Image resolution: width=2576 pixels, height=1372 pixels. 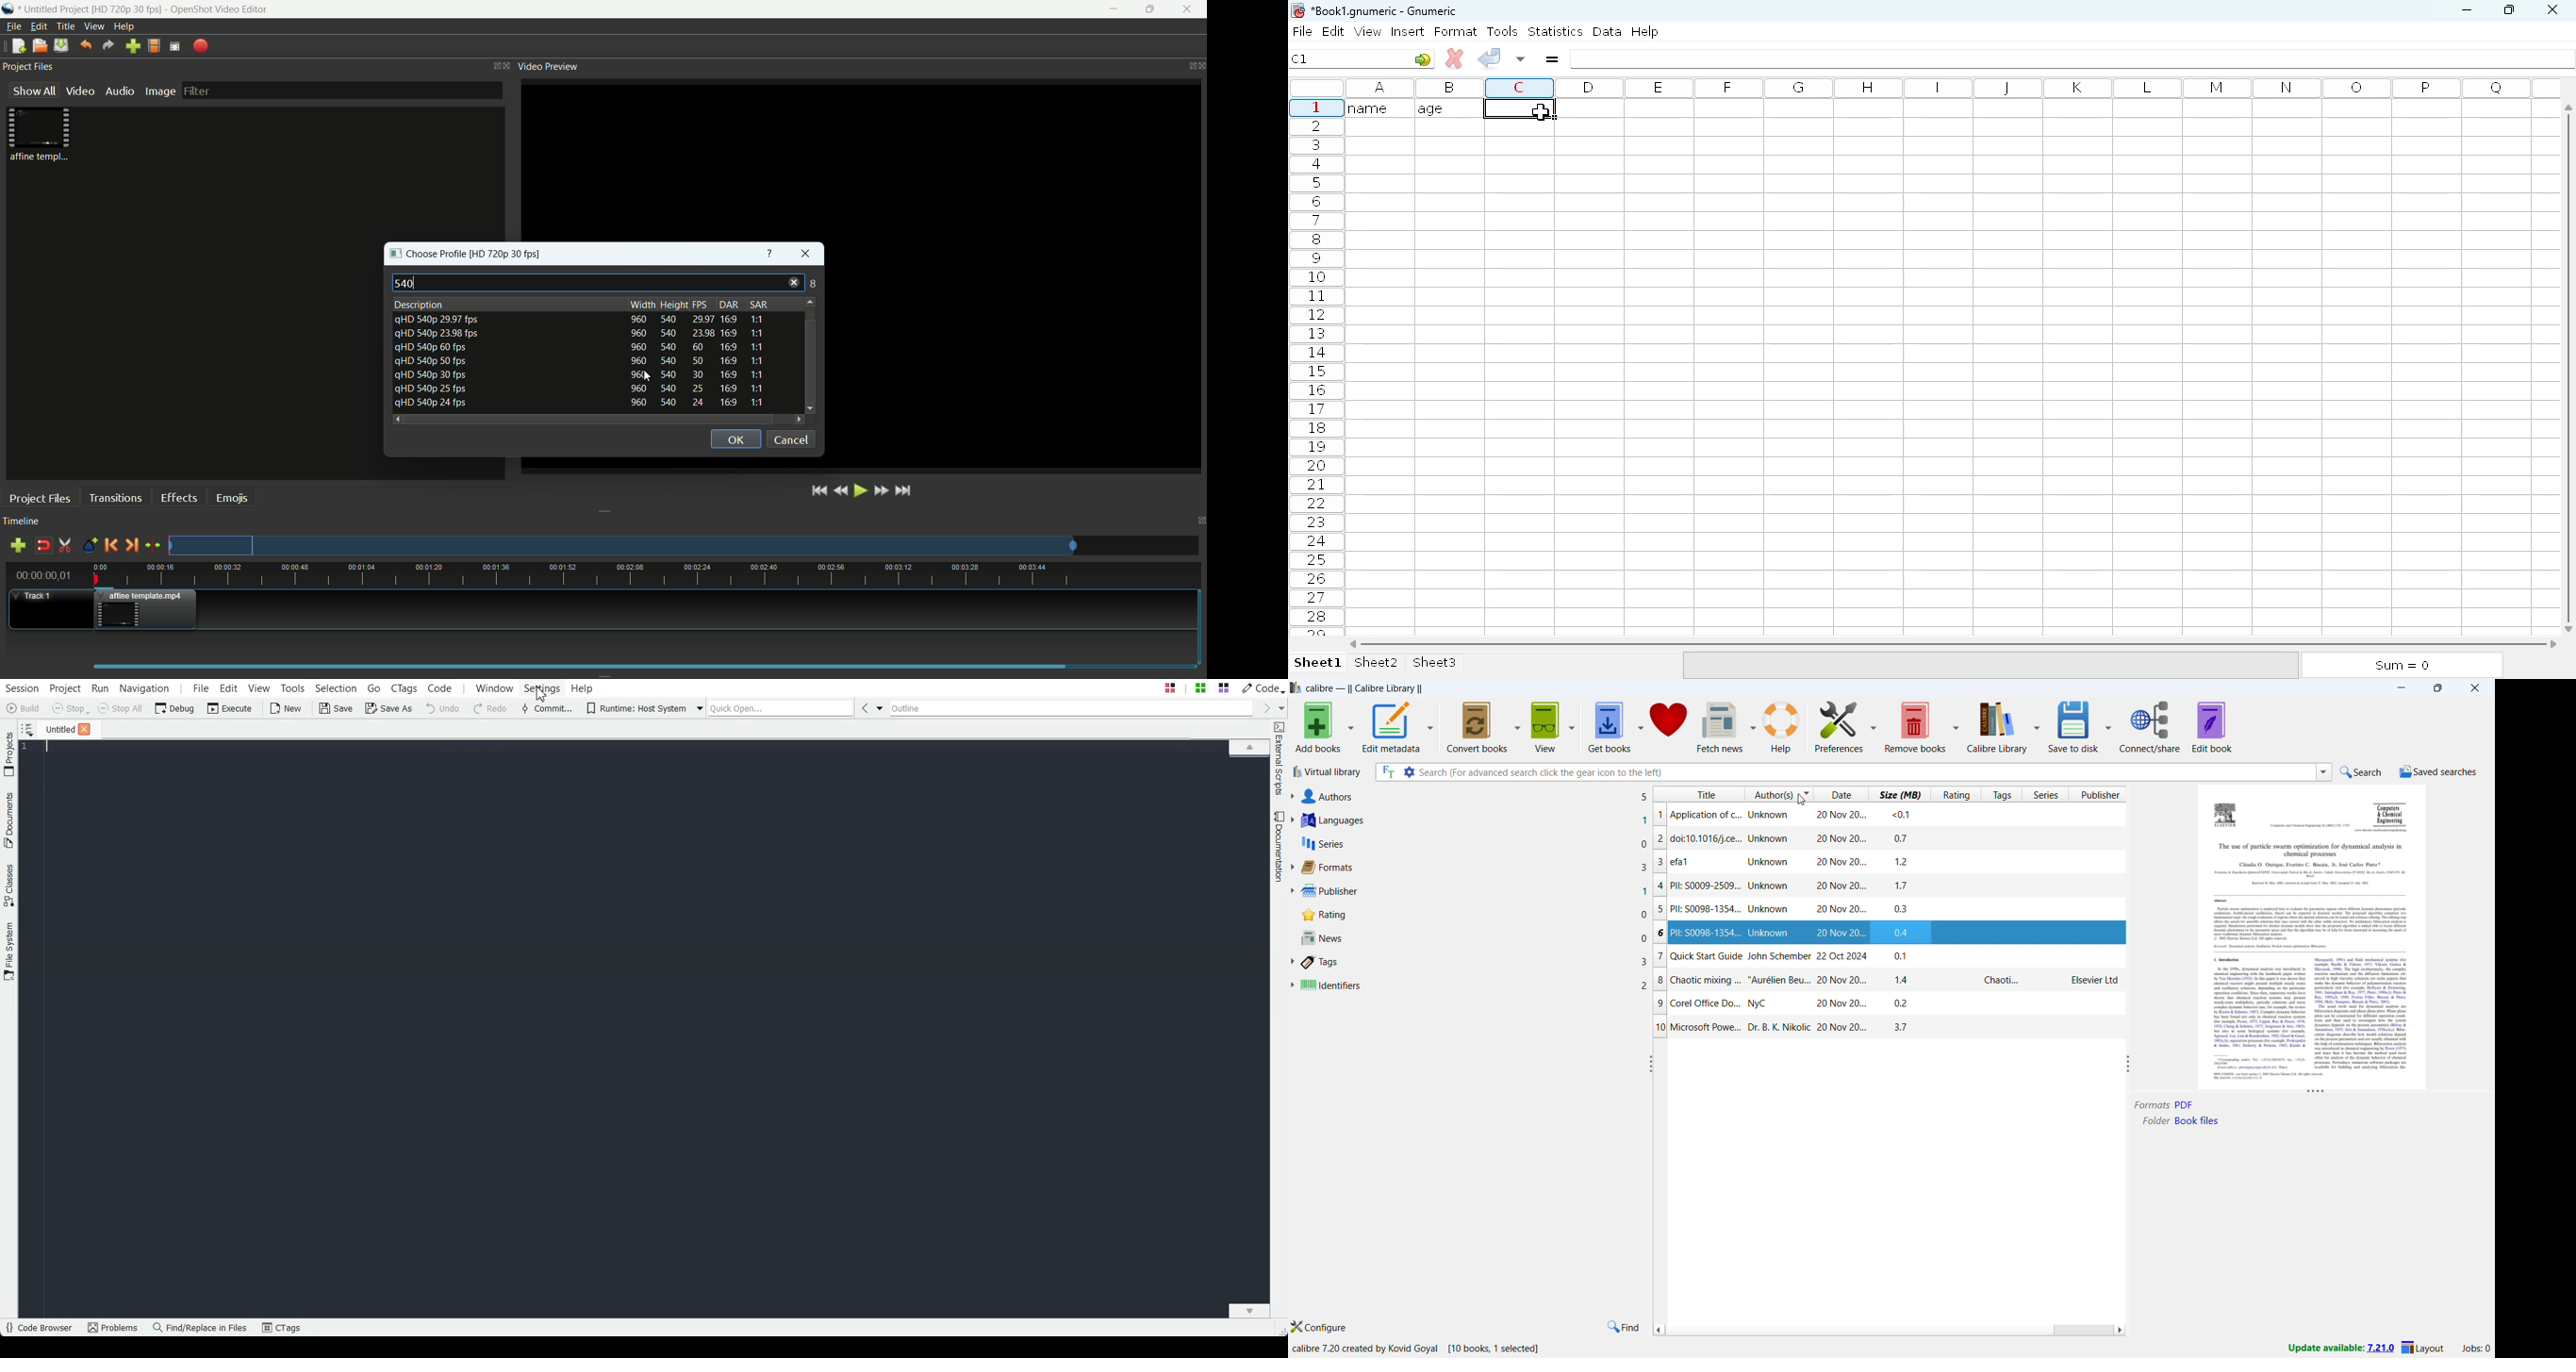 I want to click on description, so click(x=417, y=304).